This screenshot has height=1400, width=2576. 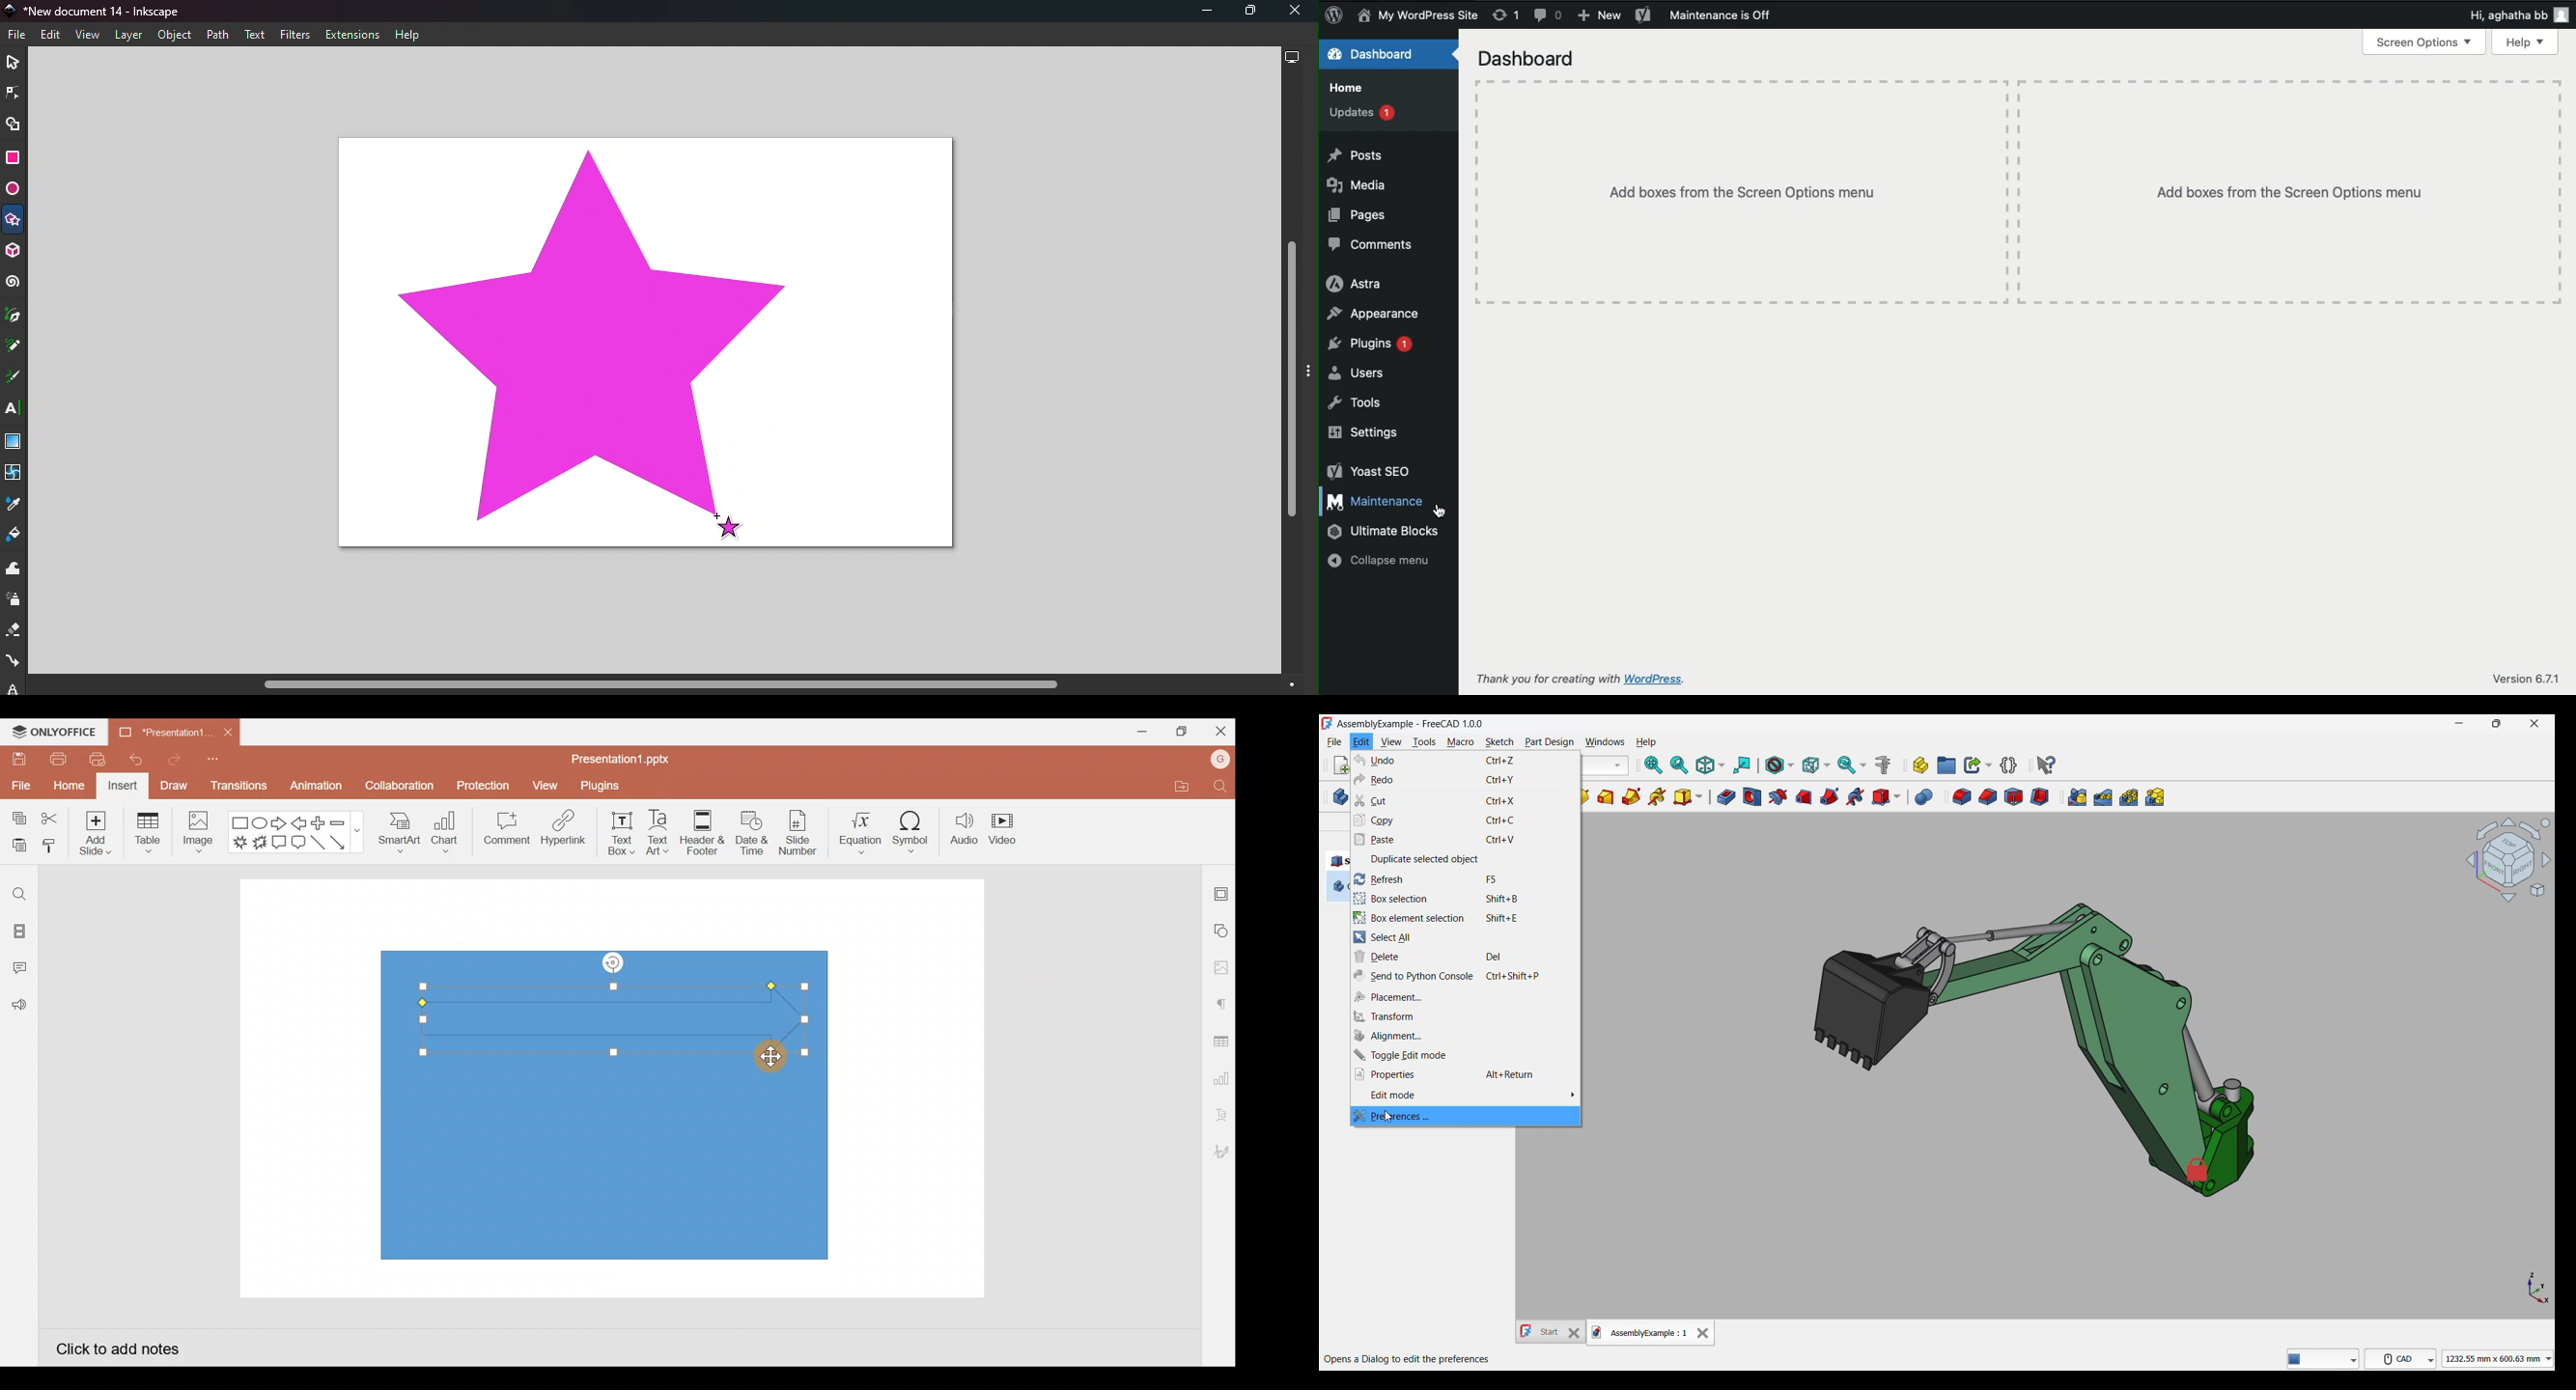 I want to click on Cut, so click(x=1464, y=801).